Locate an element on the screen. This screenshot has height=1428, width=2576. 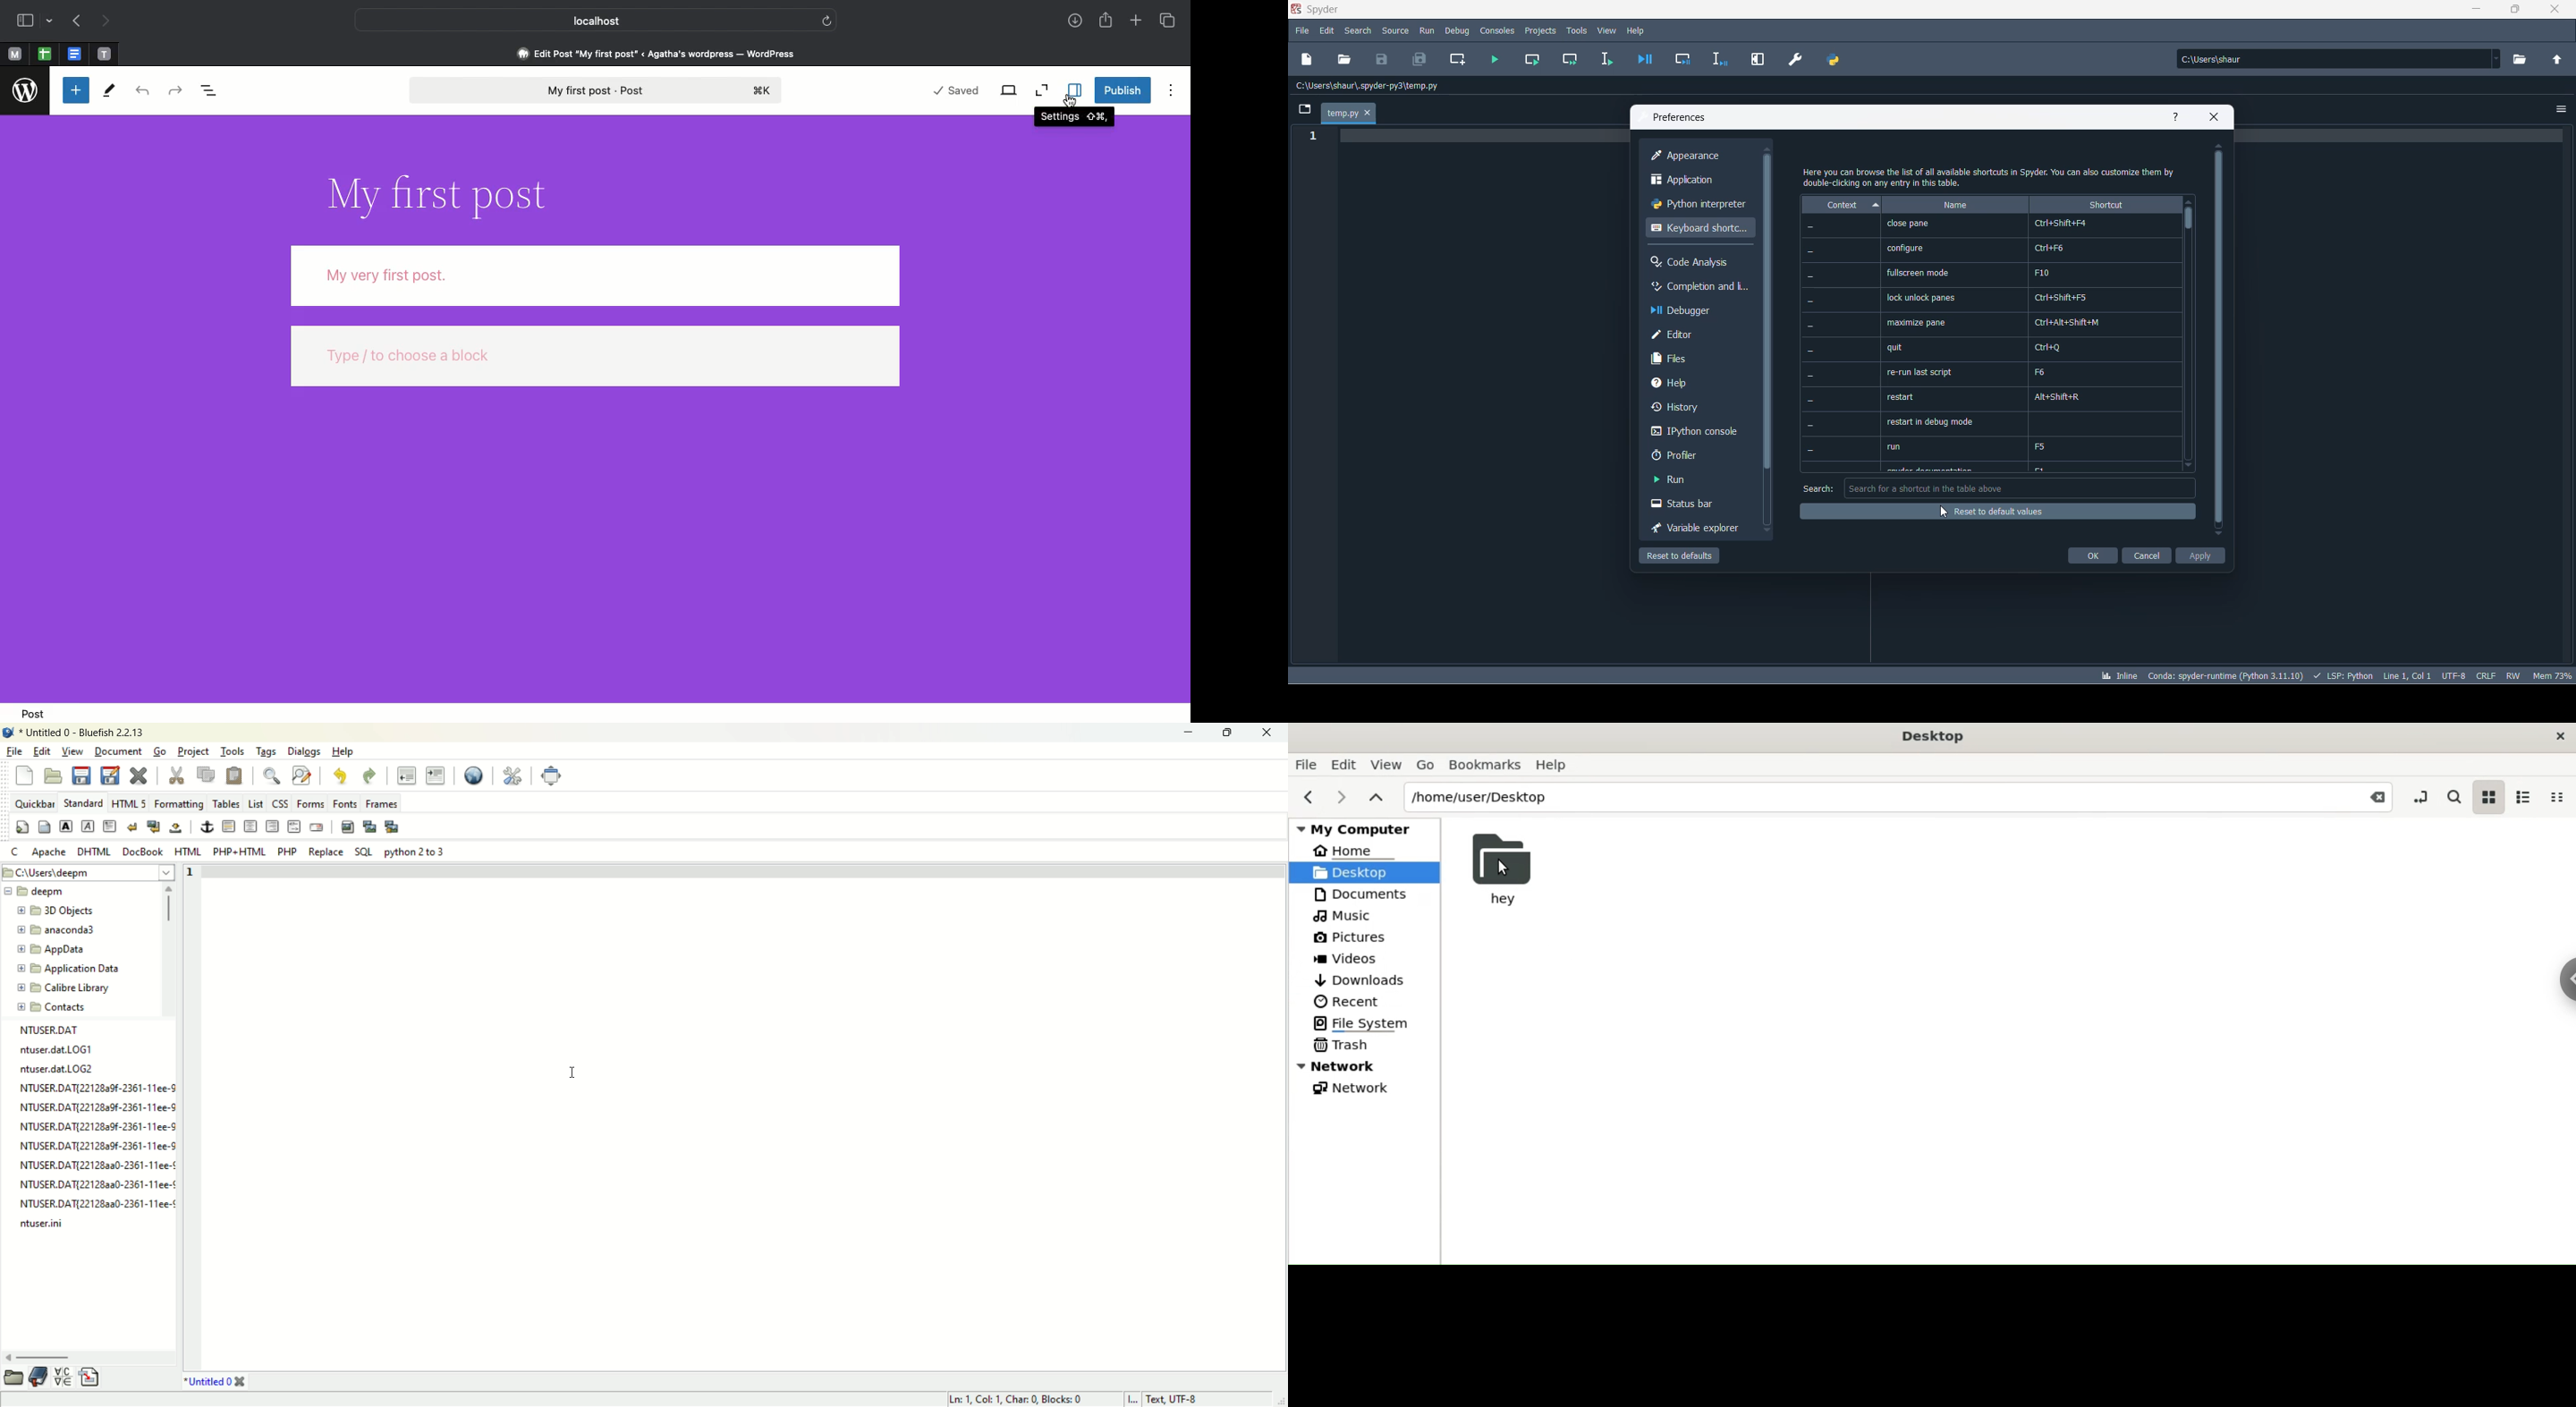
view is located at coordinates (1608, 31).